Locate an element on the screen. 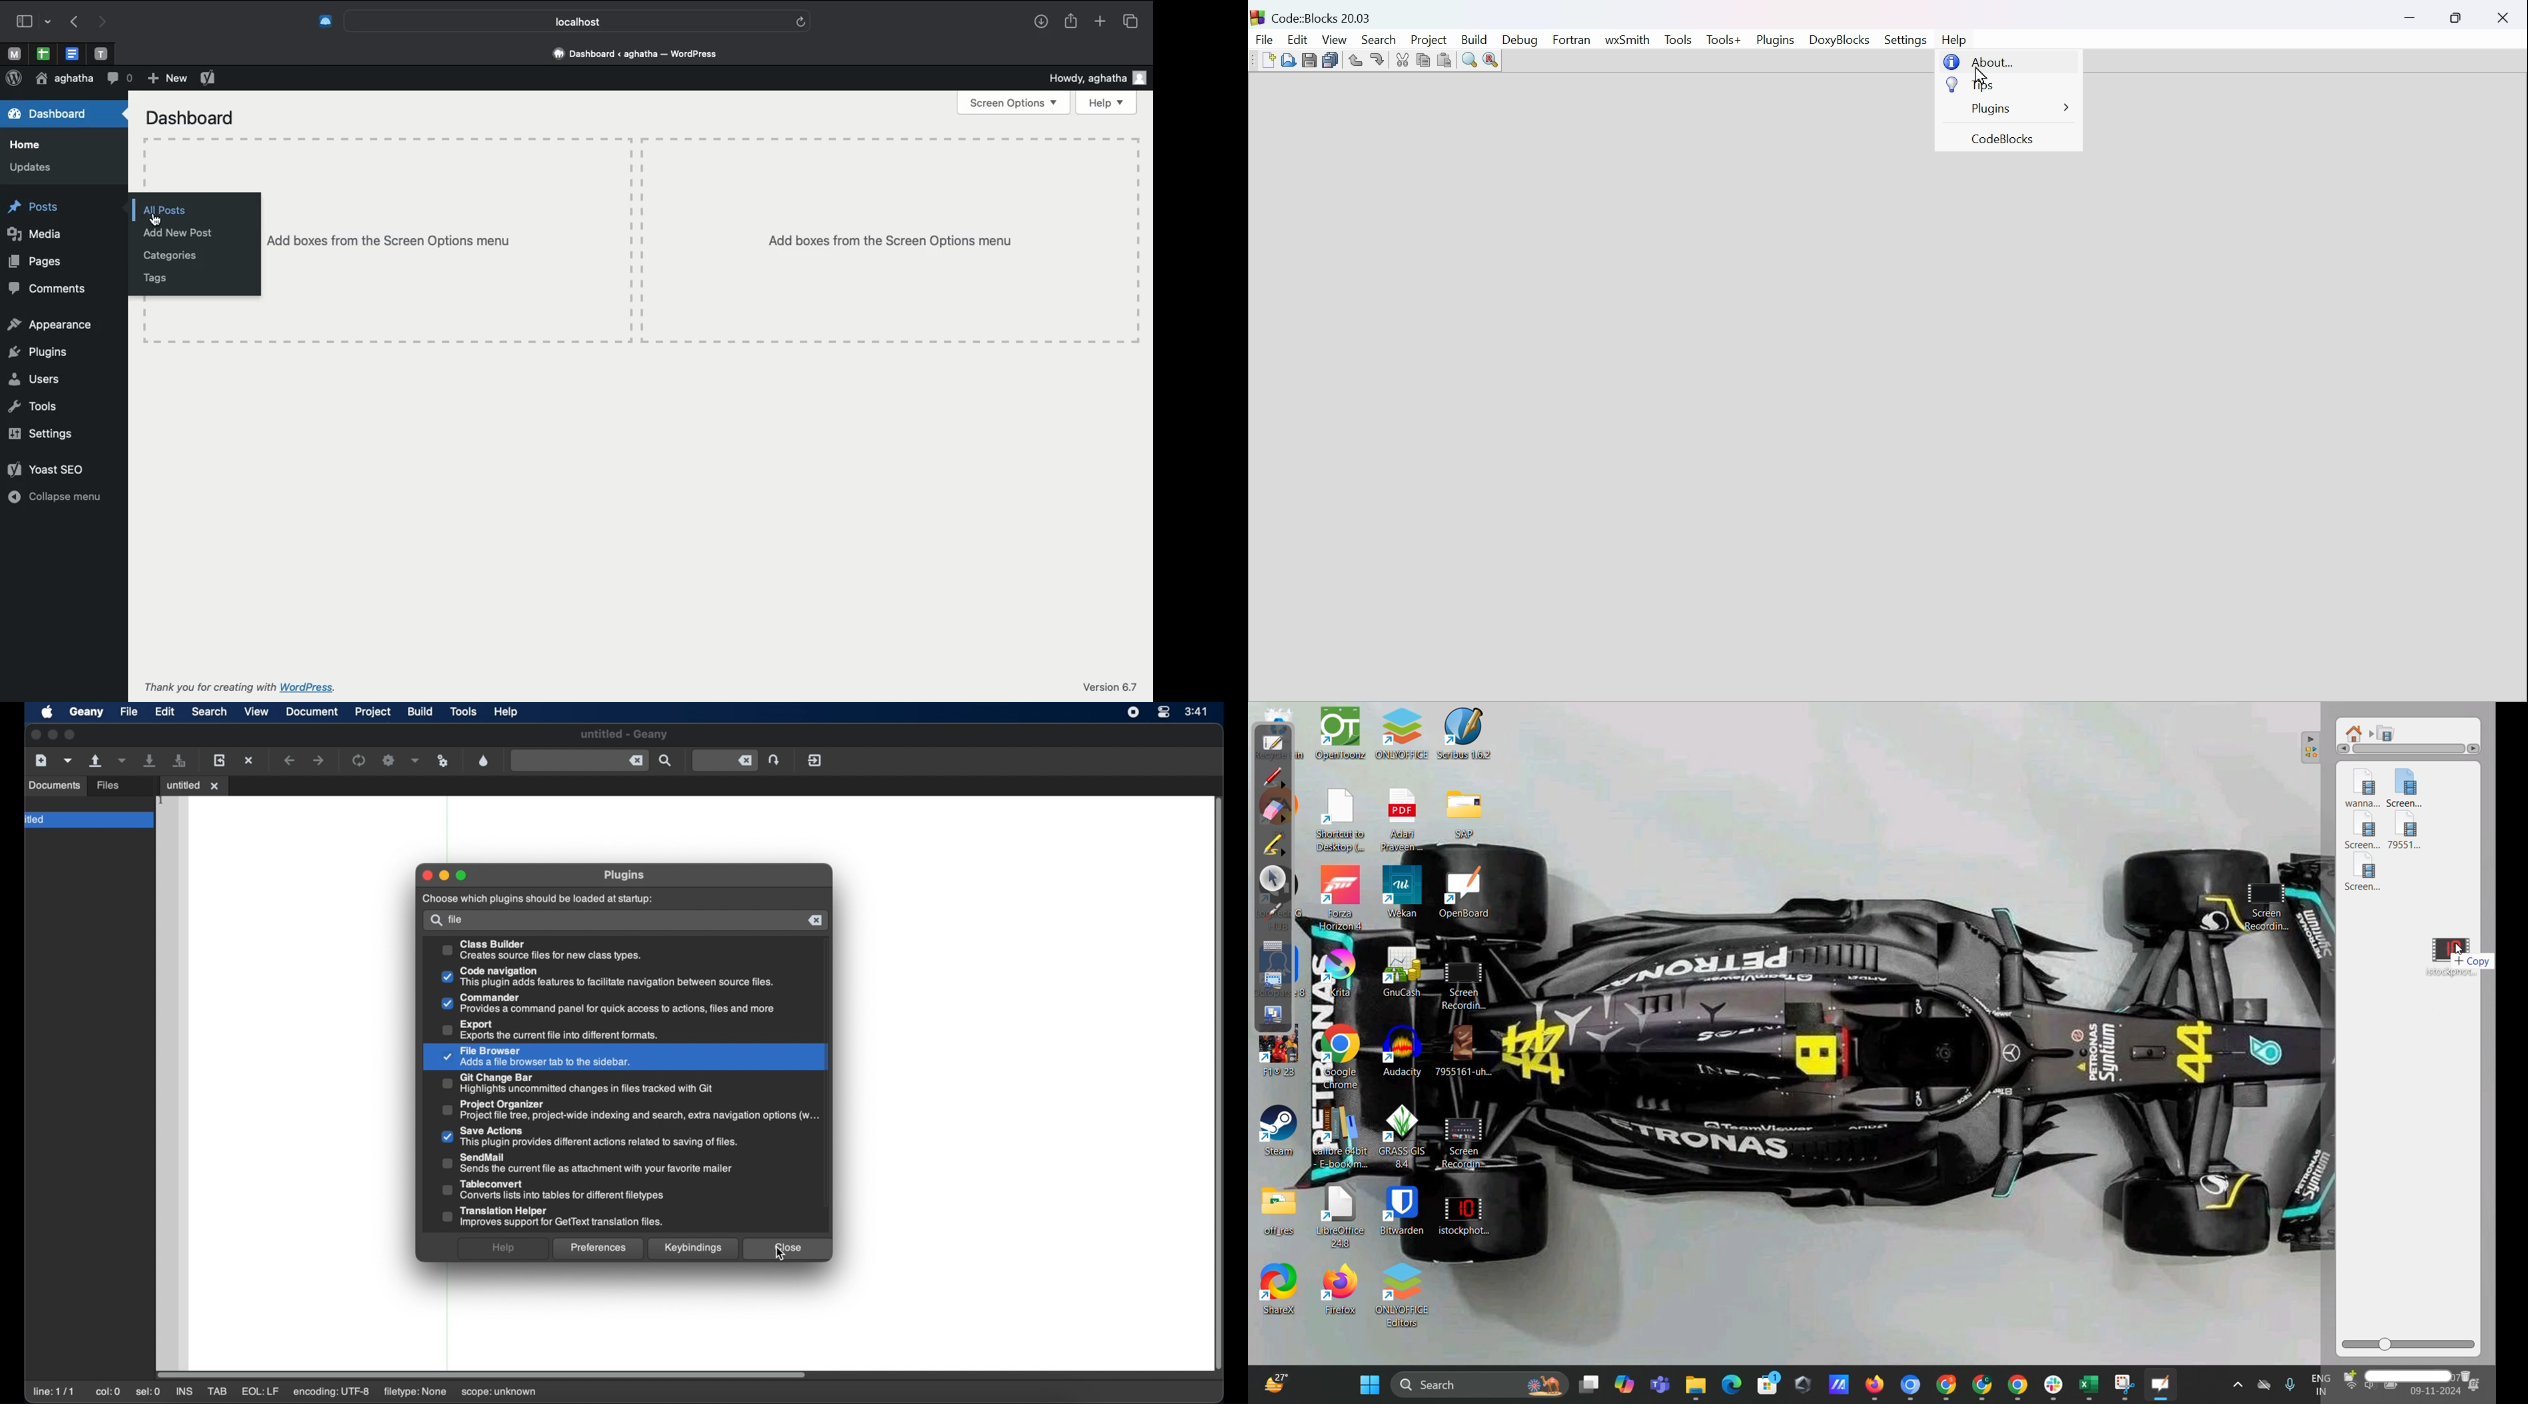  eql: lf is located at coordinates (259, 1391).